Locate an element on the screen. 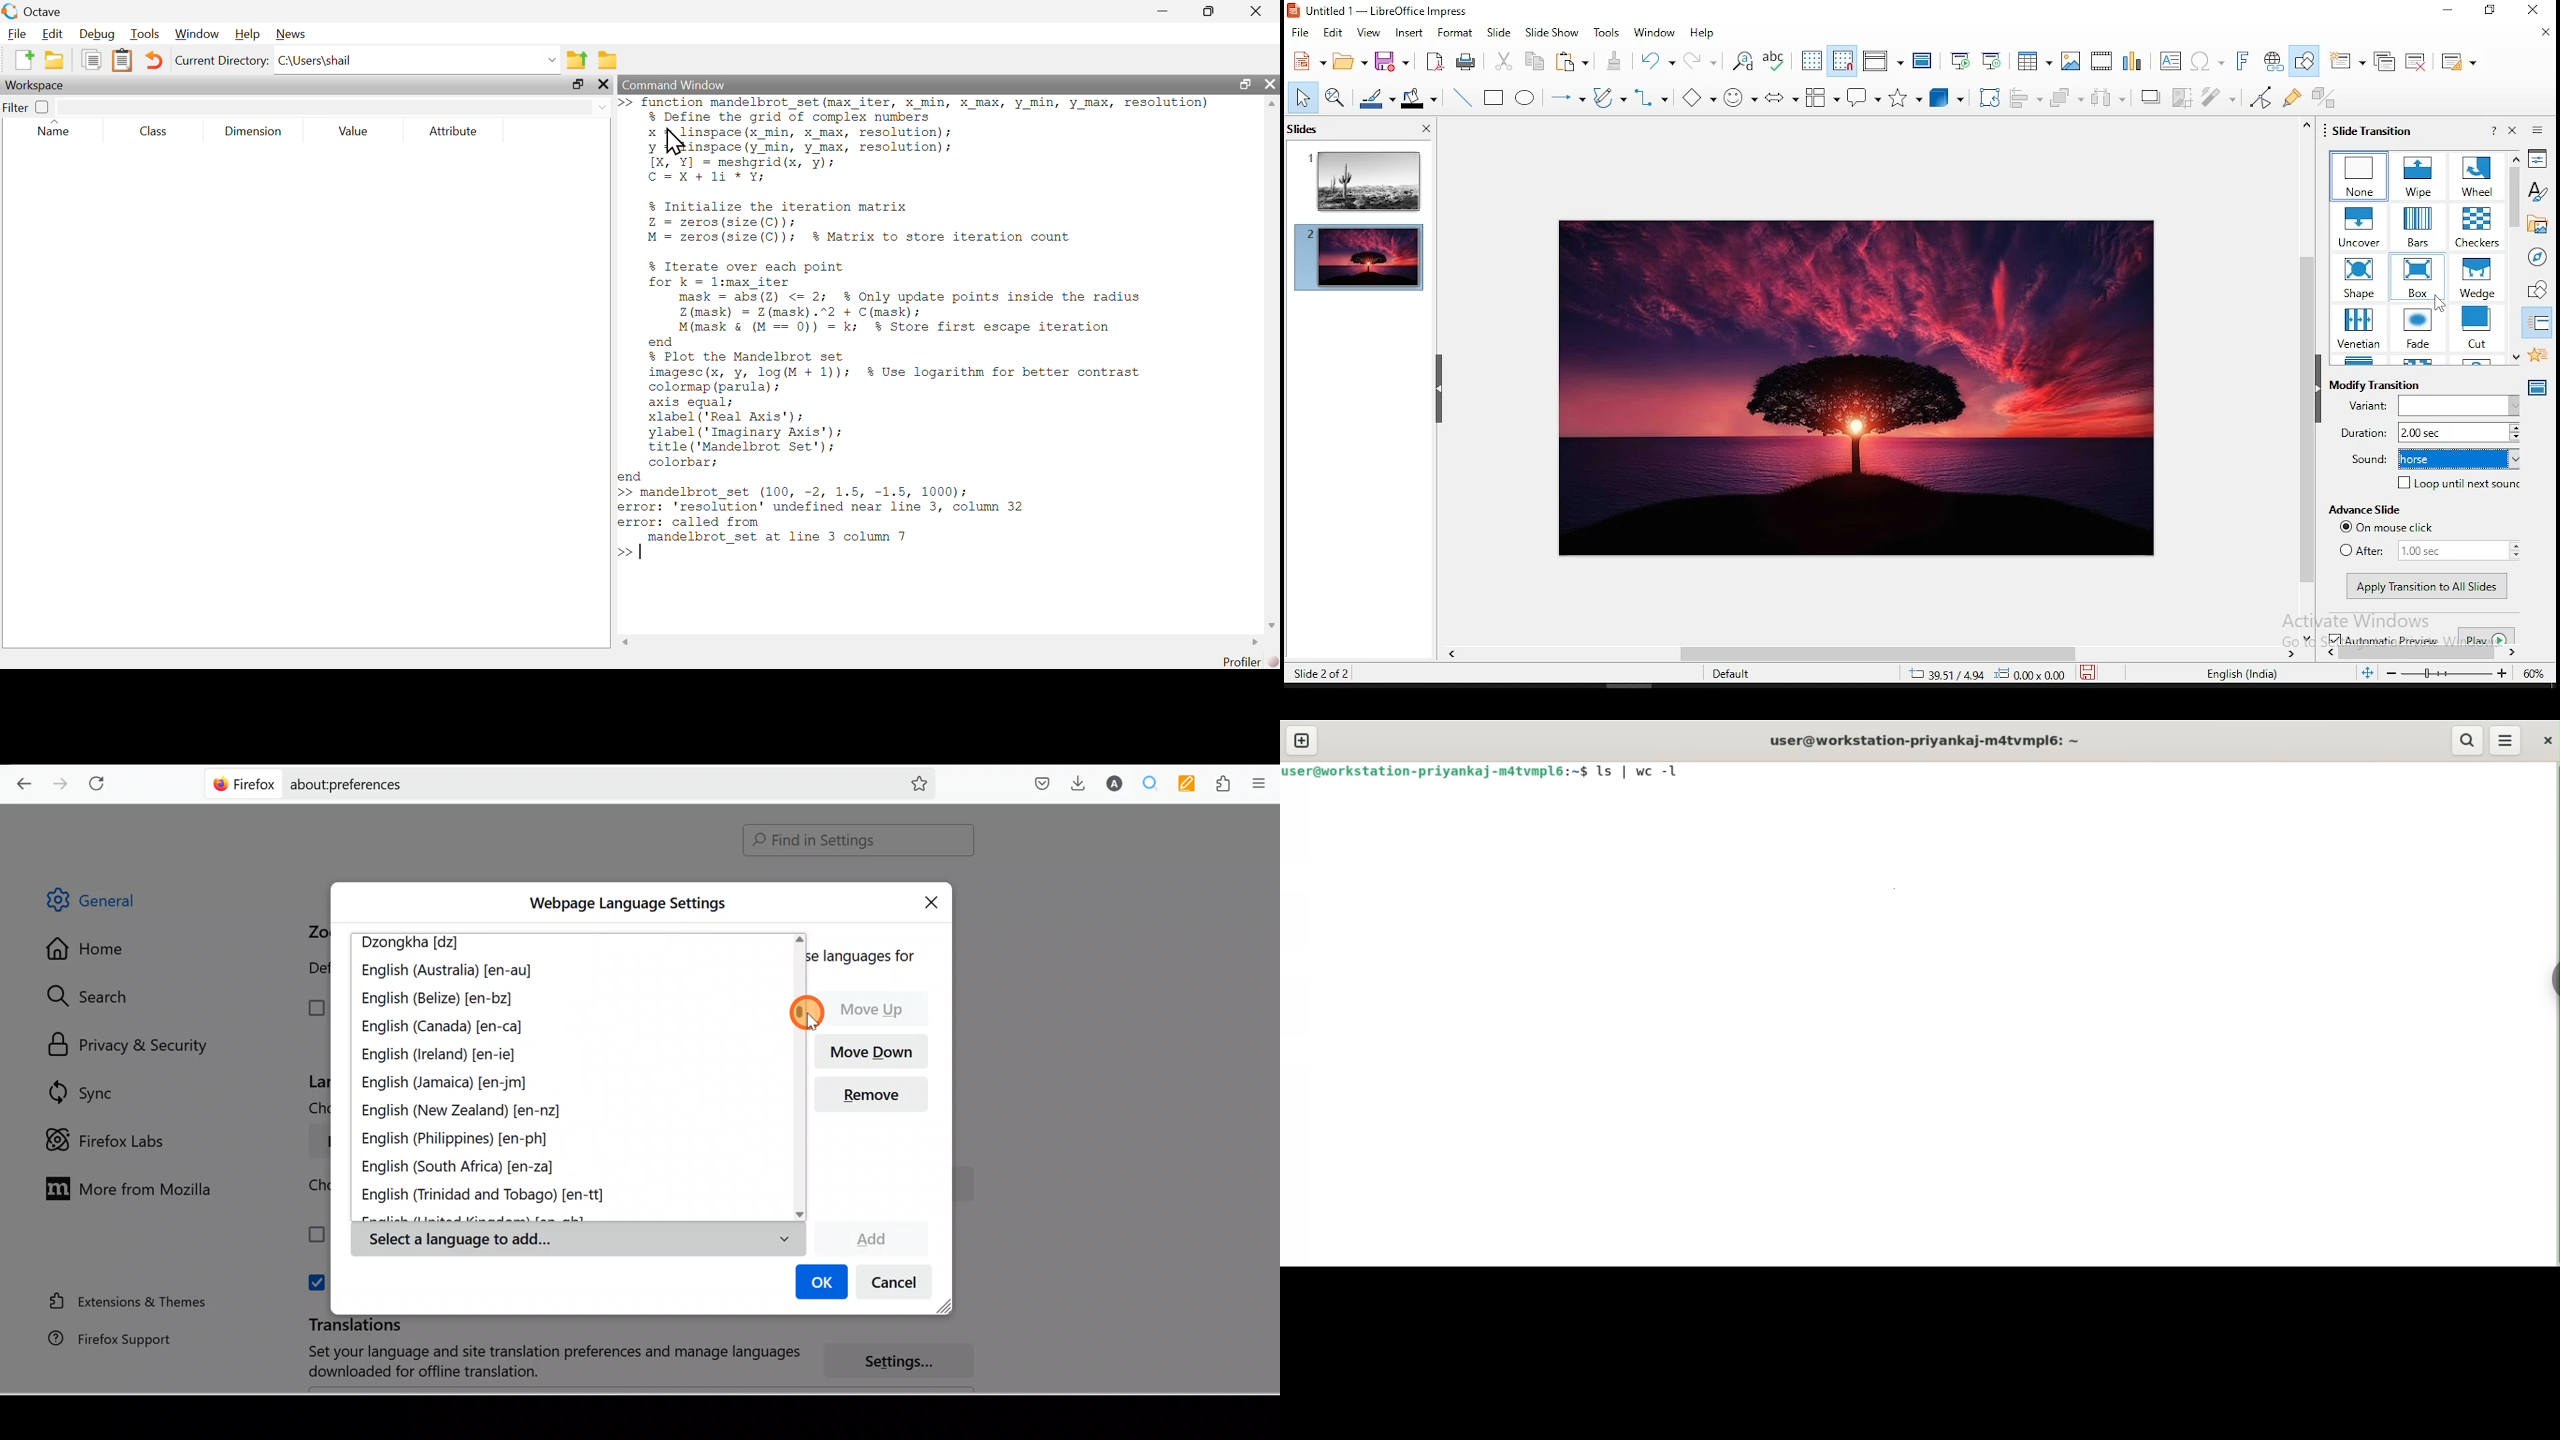 Image resolution: width=2576 pixels, height=1456 pixels. Add is located at coordinates (871, 1237).